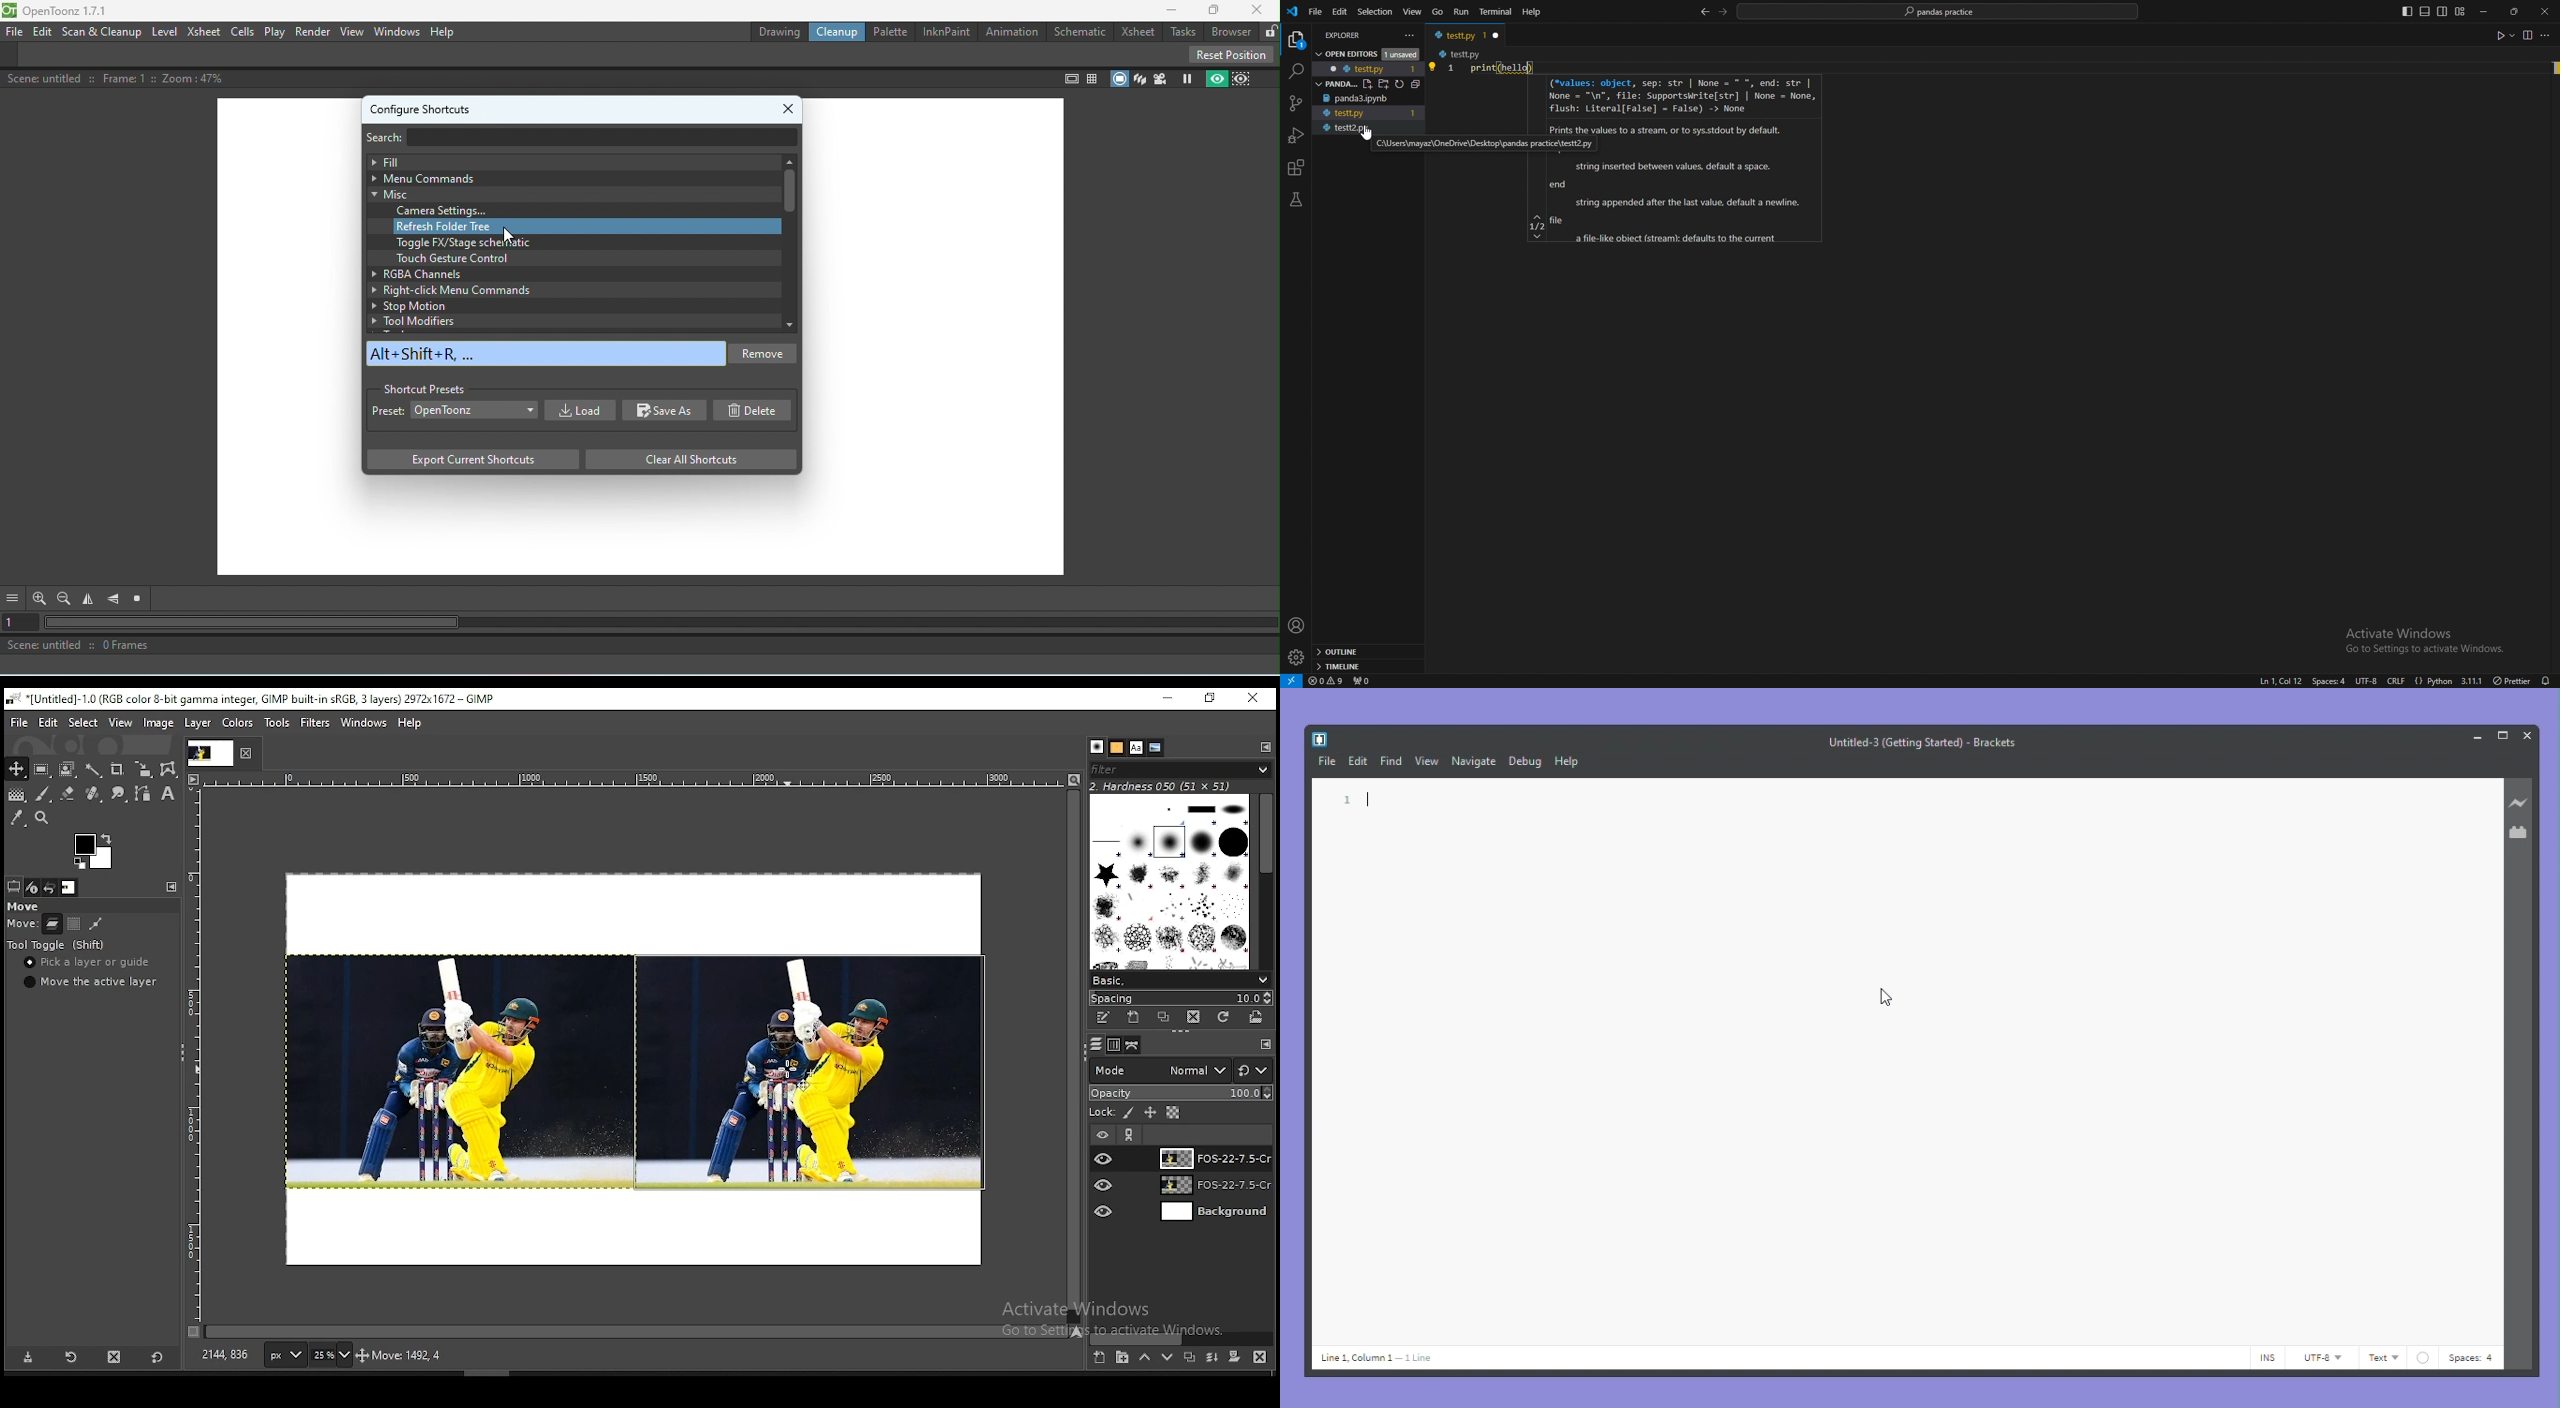 Image resolution: width=2576 pixels, height=1428 pixels. I want to click on outline, so click(1365, 652).